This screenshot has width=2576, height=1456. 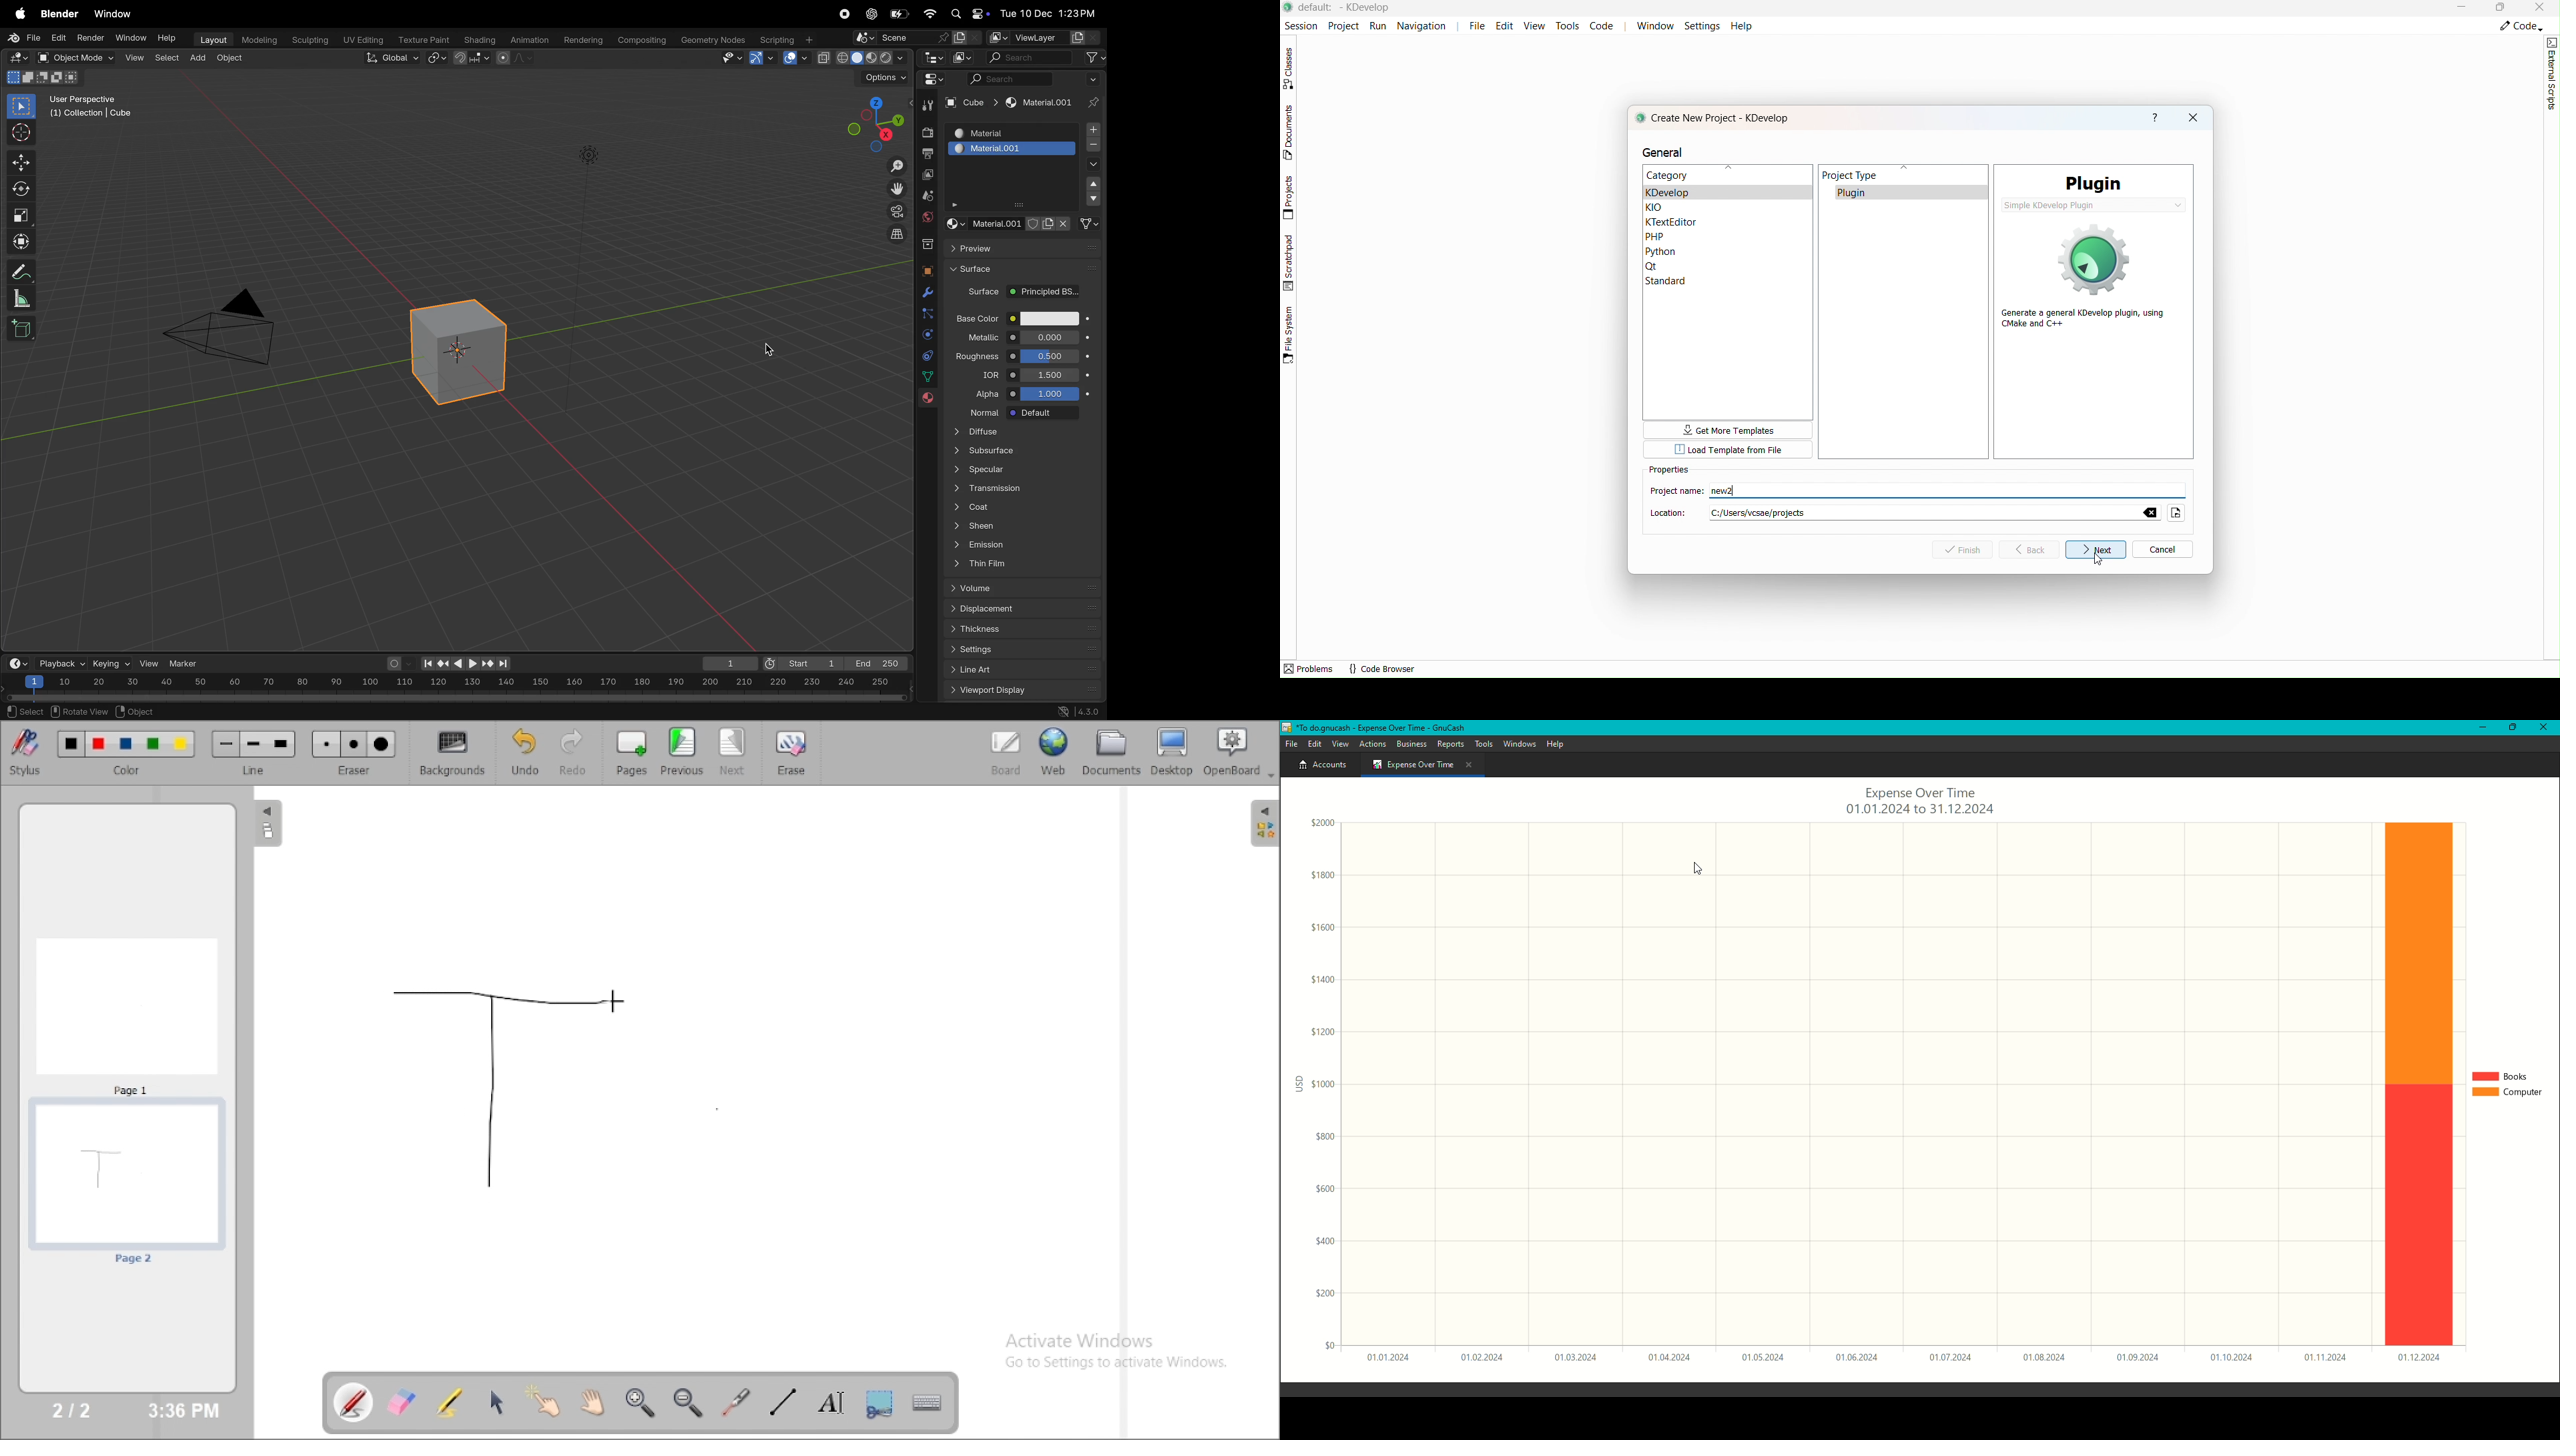 What do you see at coordinates (1051, 355) in the screenshot?
I see `0.000` at bounding box center [1051, 355].